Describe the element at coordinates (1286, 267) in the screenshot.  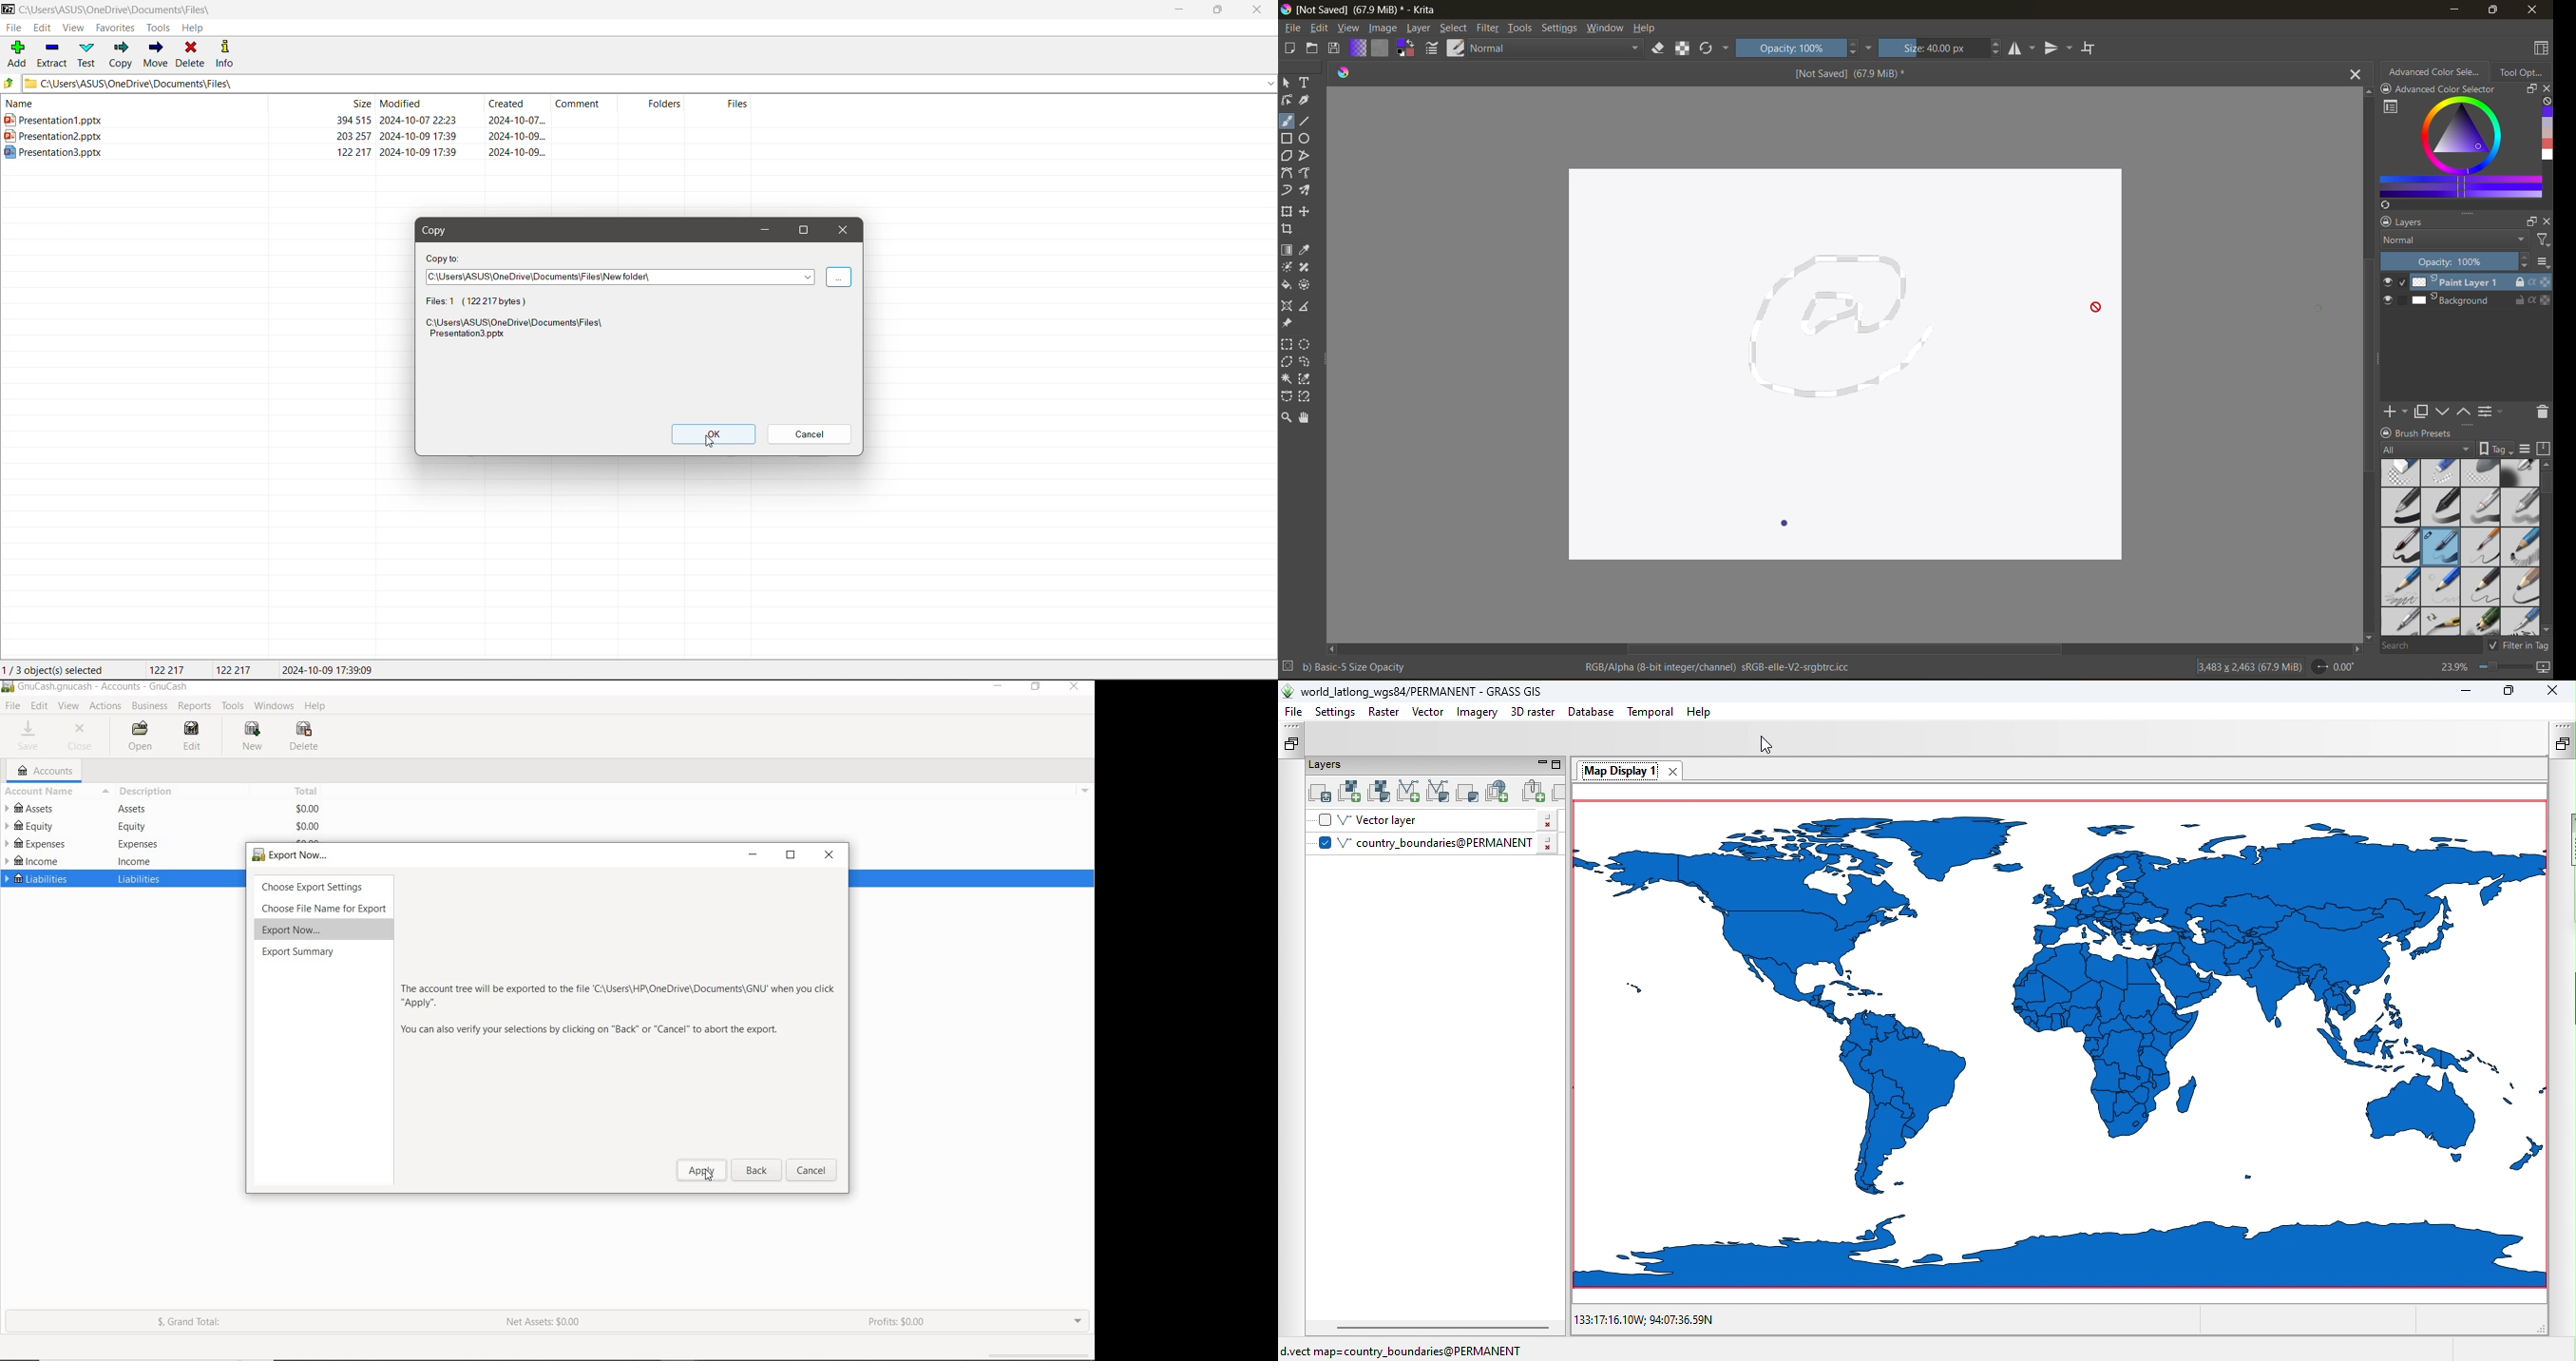
I see `colorize mask` at that location.